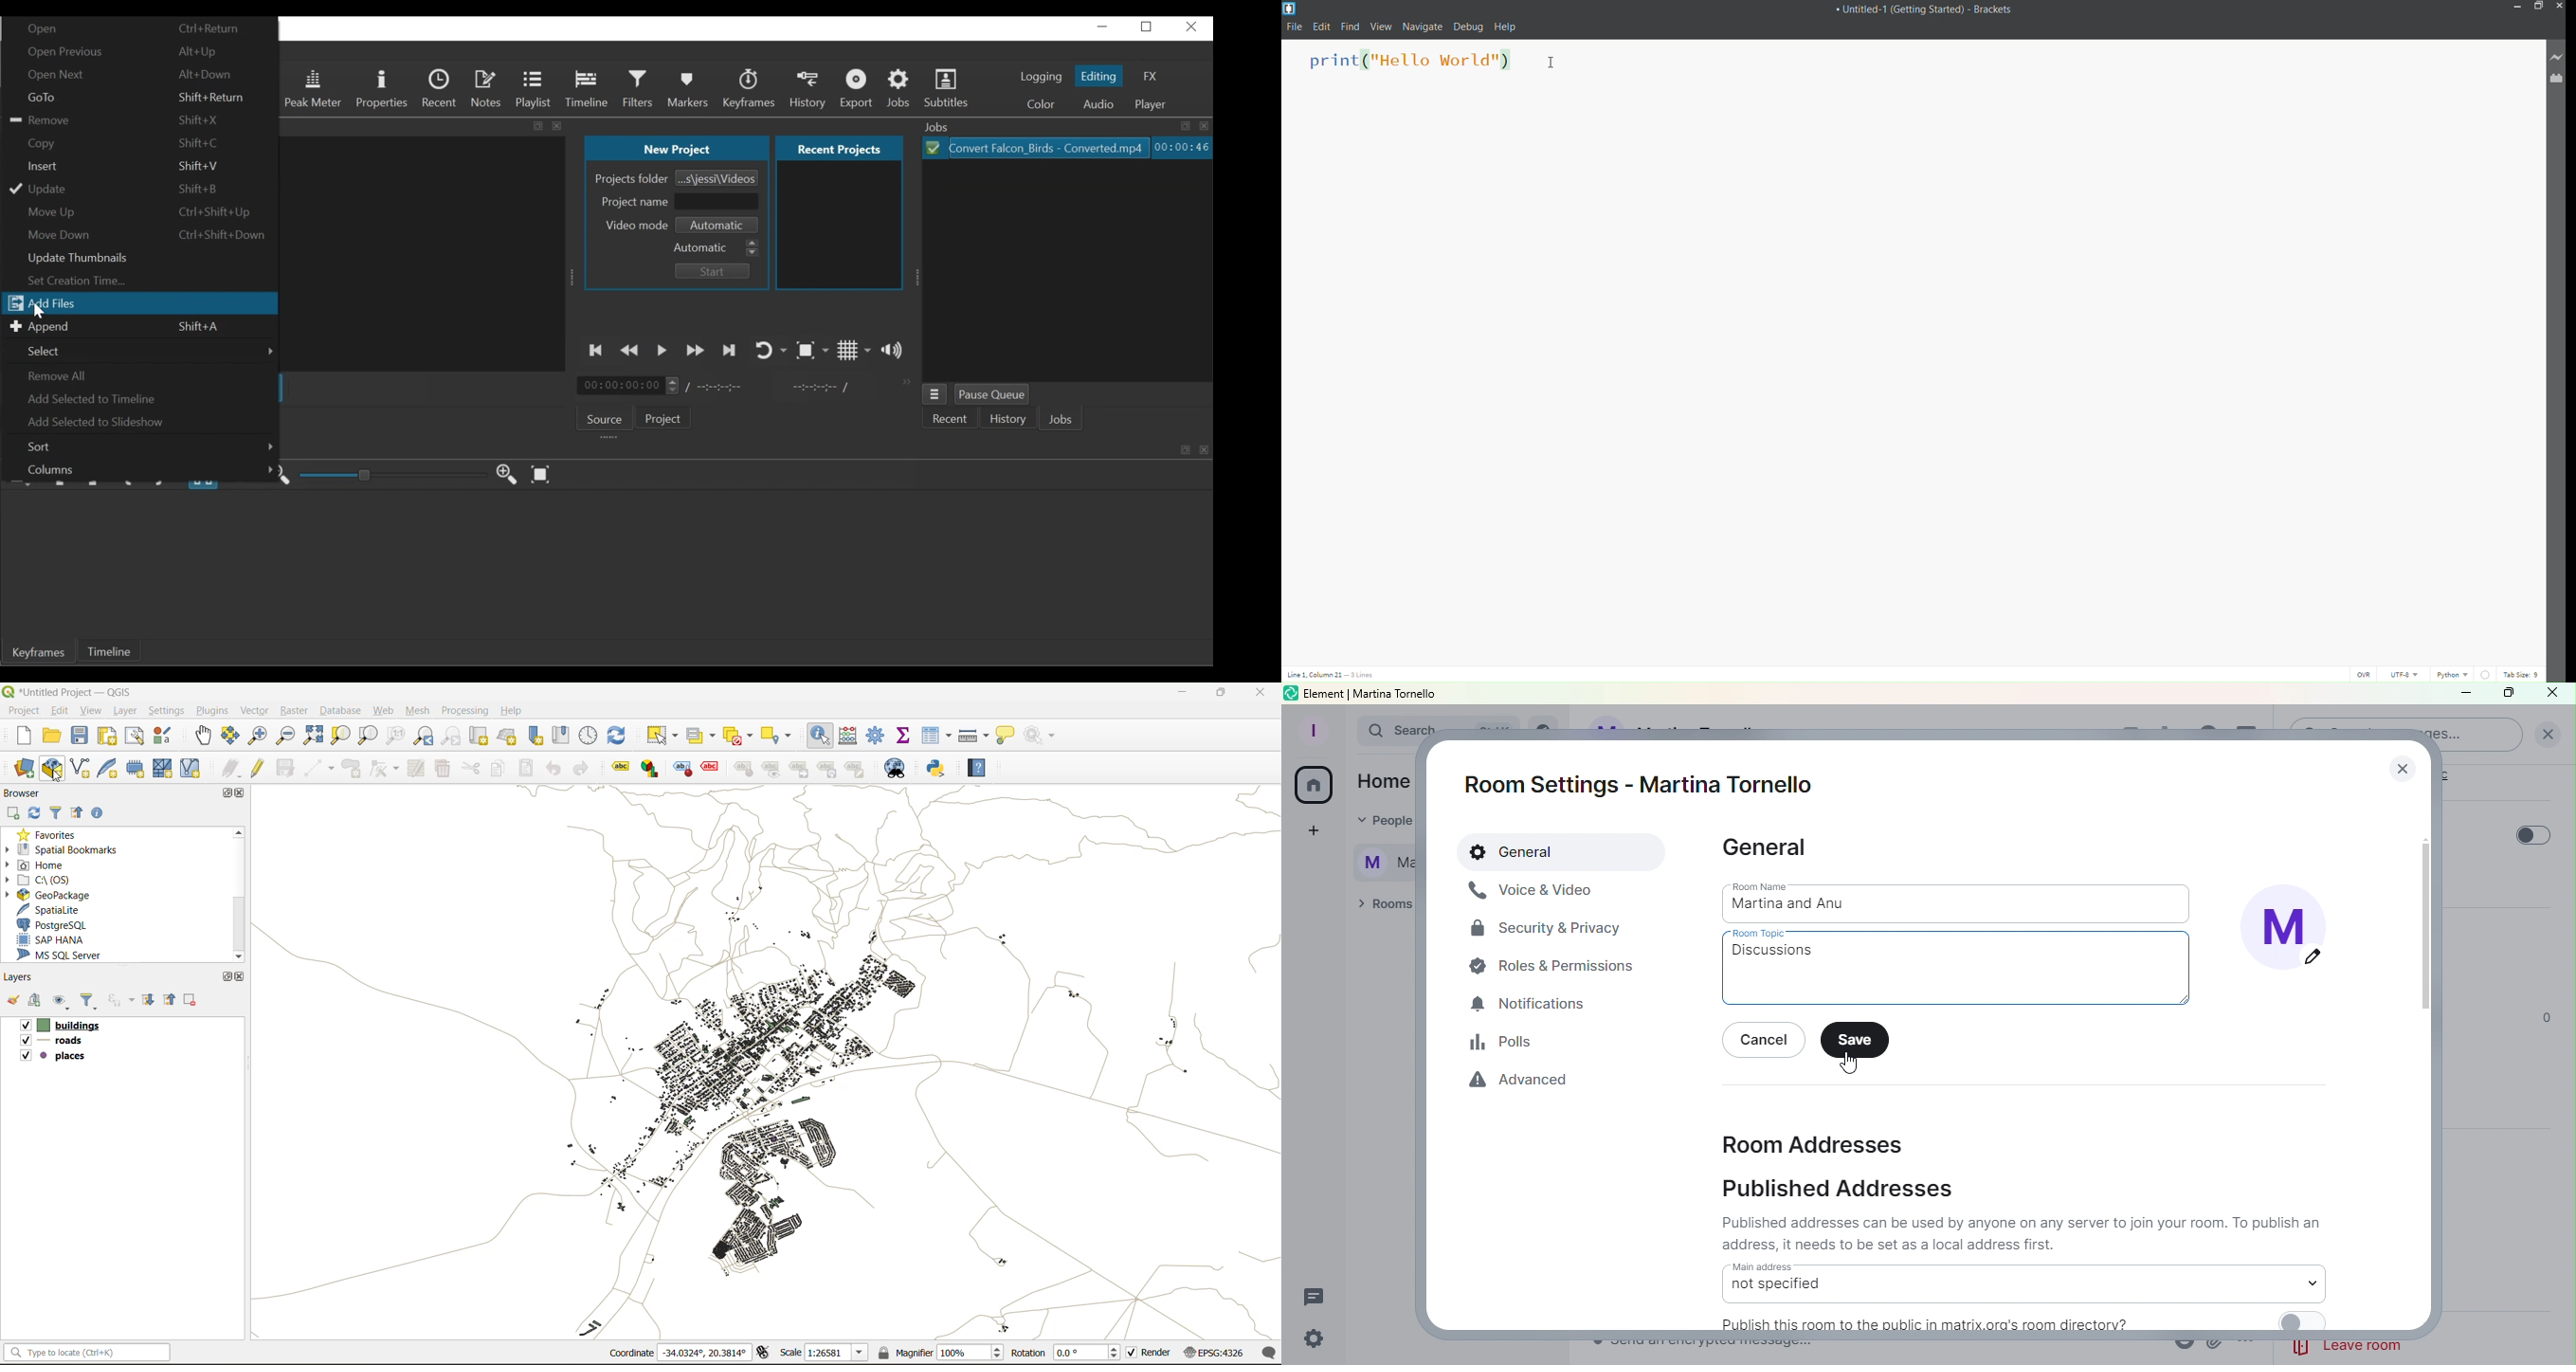  What do you see at coordinates (629, 349) in the screenshot?
I see `Play quickly backward` at bounding box center [629, 349].